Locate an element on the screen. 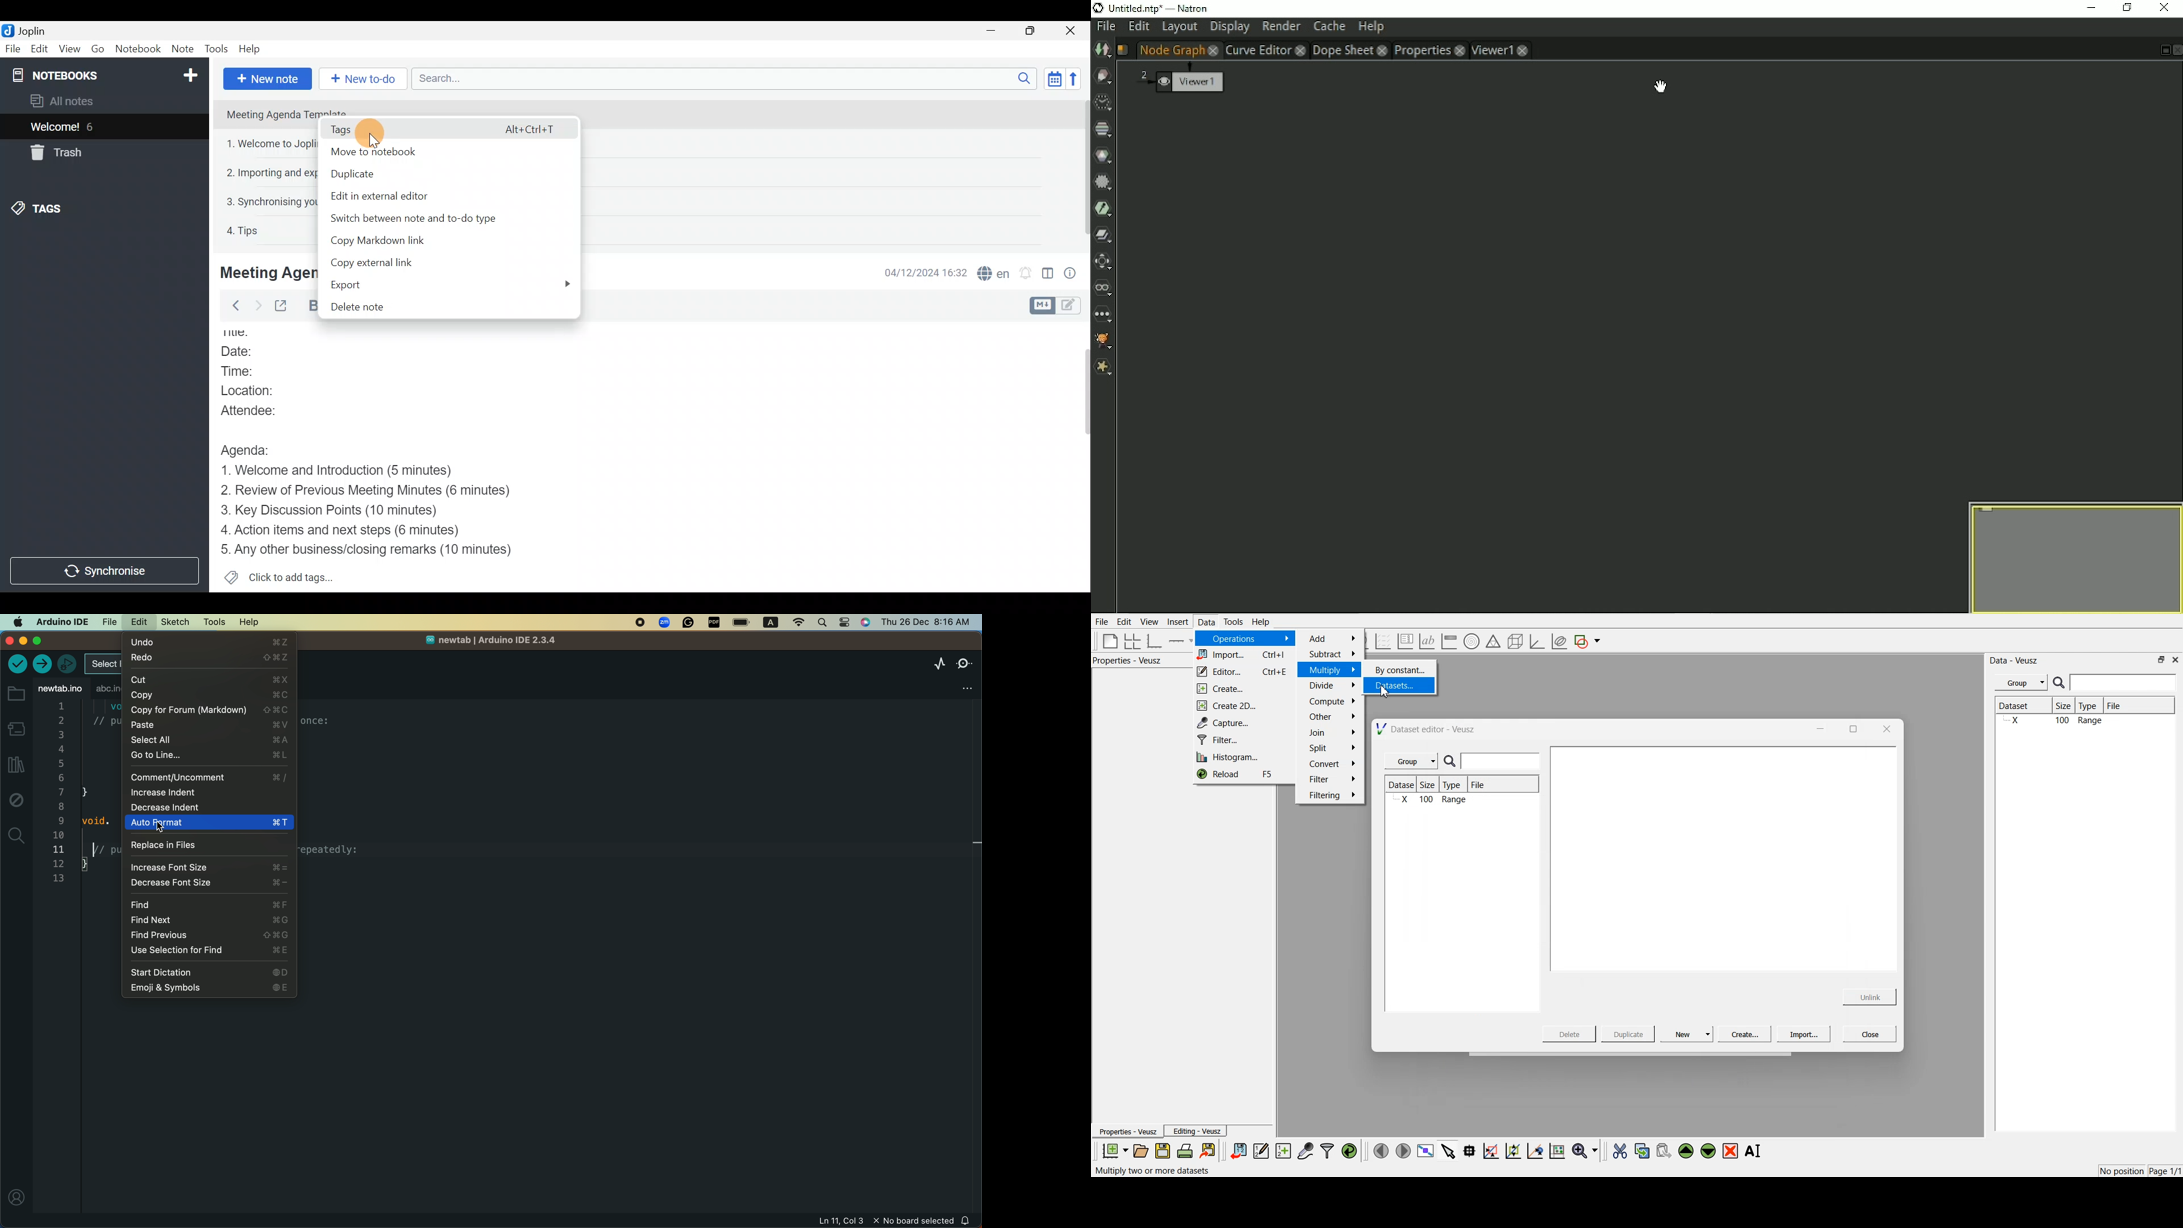  1. Welcome to Joplin! is located at coordinates (272, 143).